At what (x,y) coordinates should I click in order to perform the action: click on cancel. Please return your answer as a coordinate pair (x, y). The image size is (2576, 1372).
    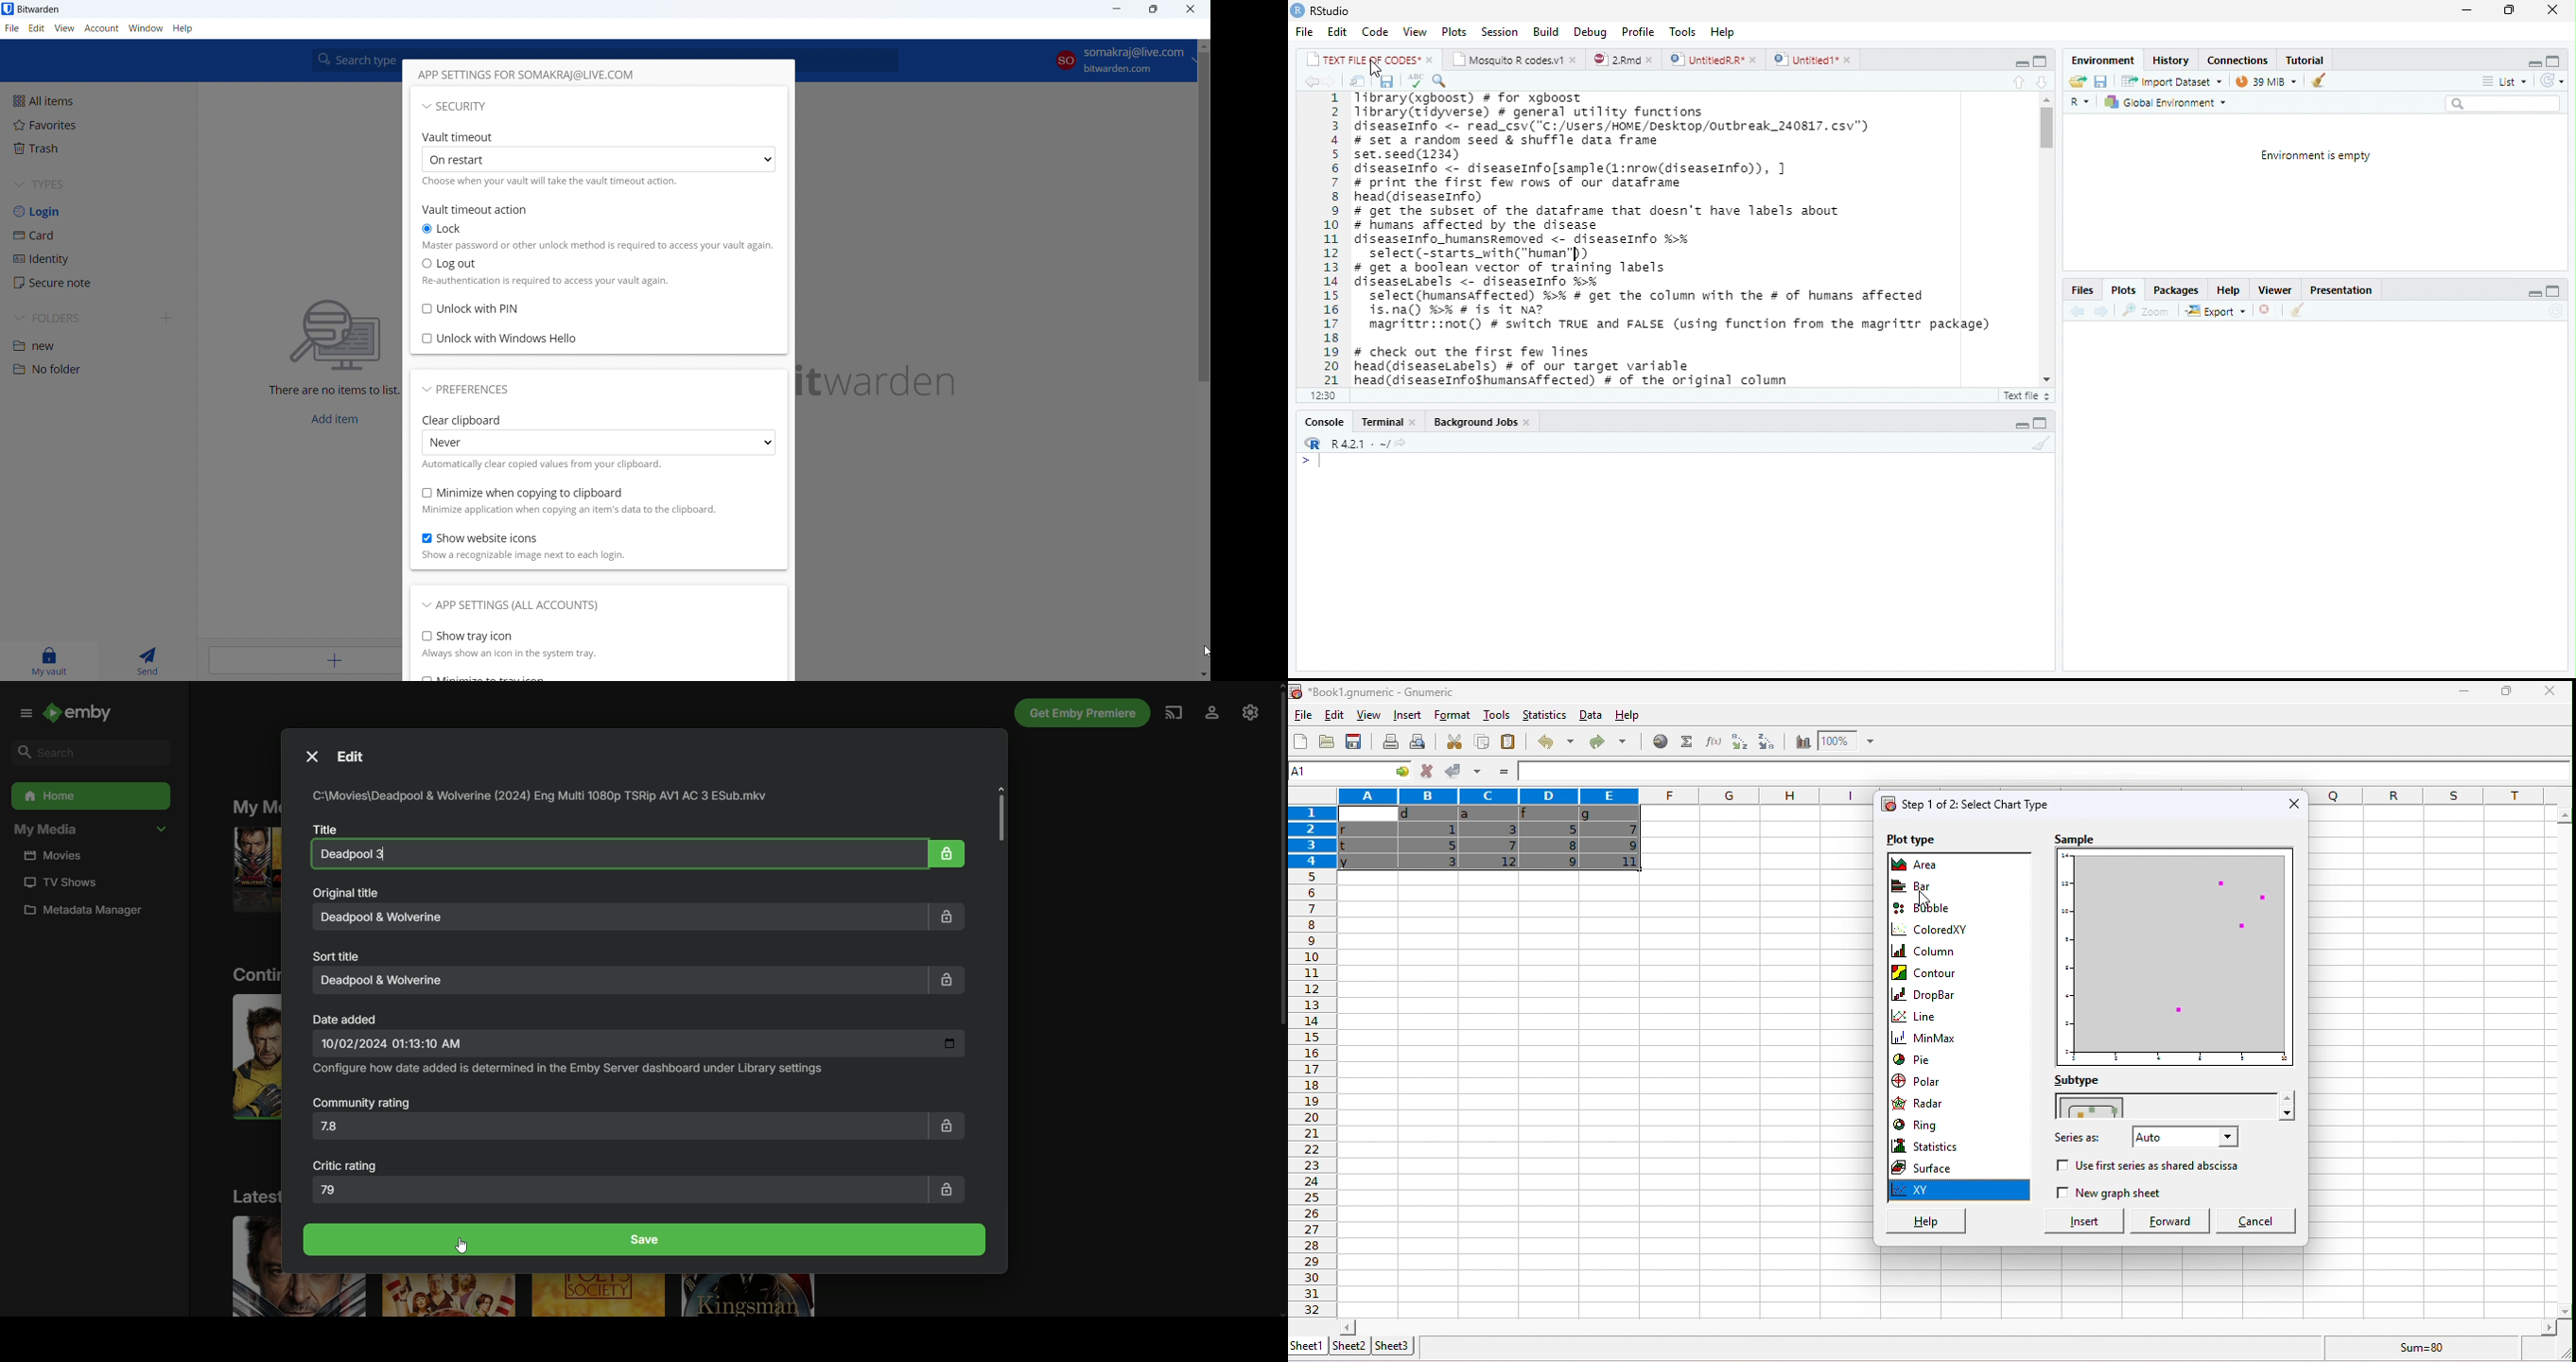
    Looking at the image, I should click on (2257, 1222).